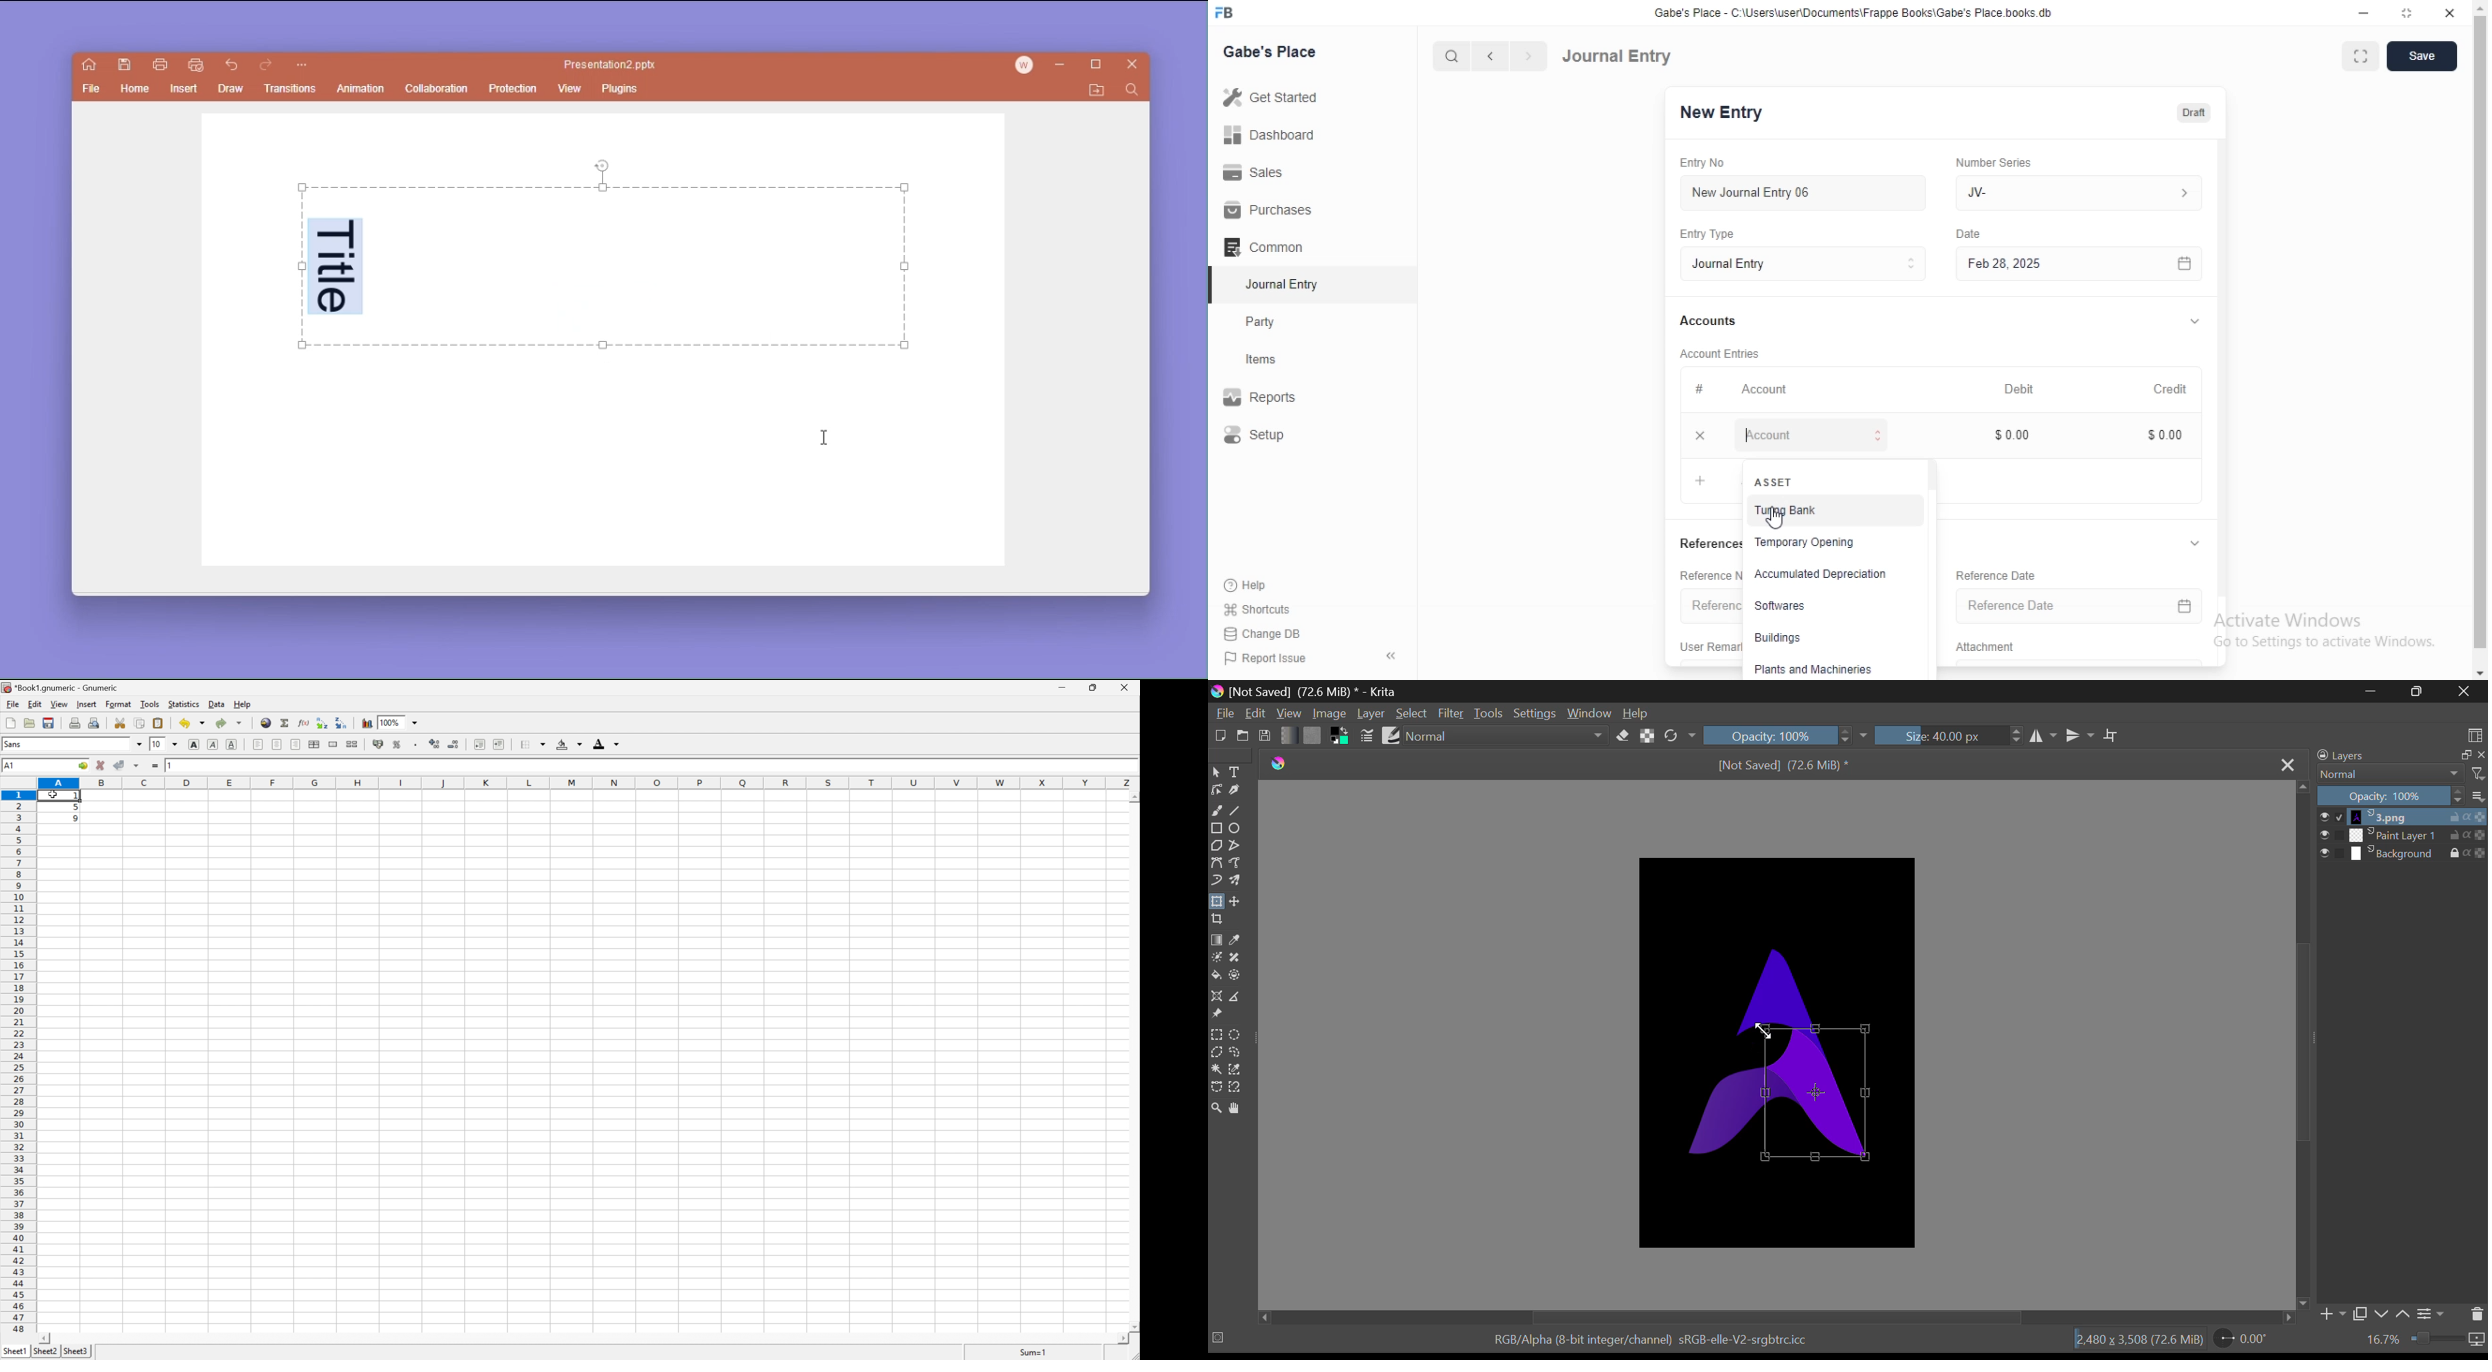 The width and height of the screenshot is (2492, 1372). I want to click on icon, so click(2477, 1339).